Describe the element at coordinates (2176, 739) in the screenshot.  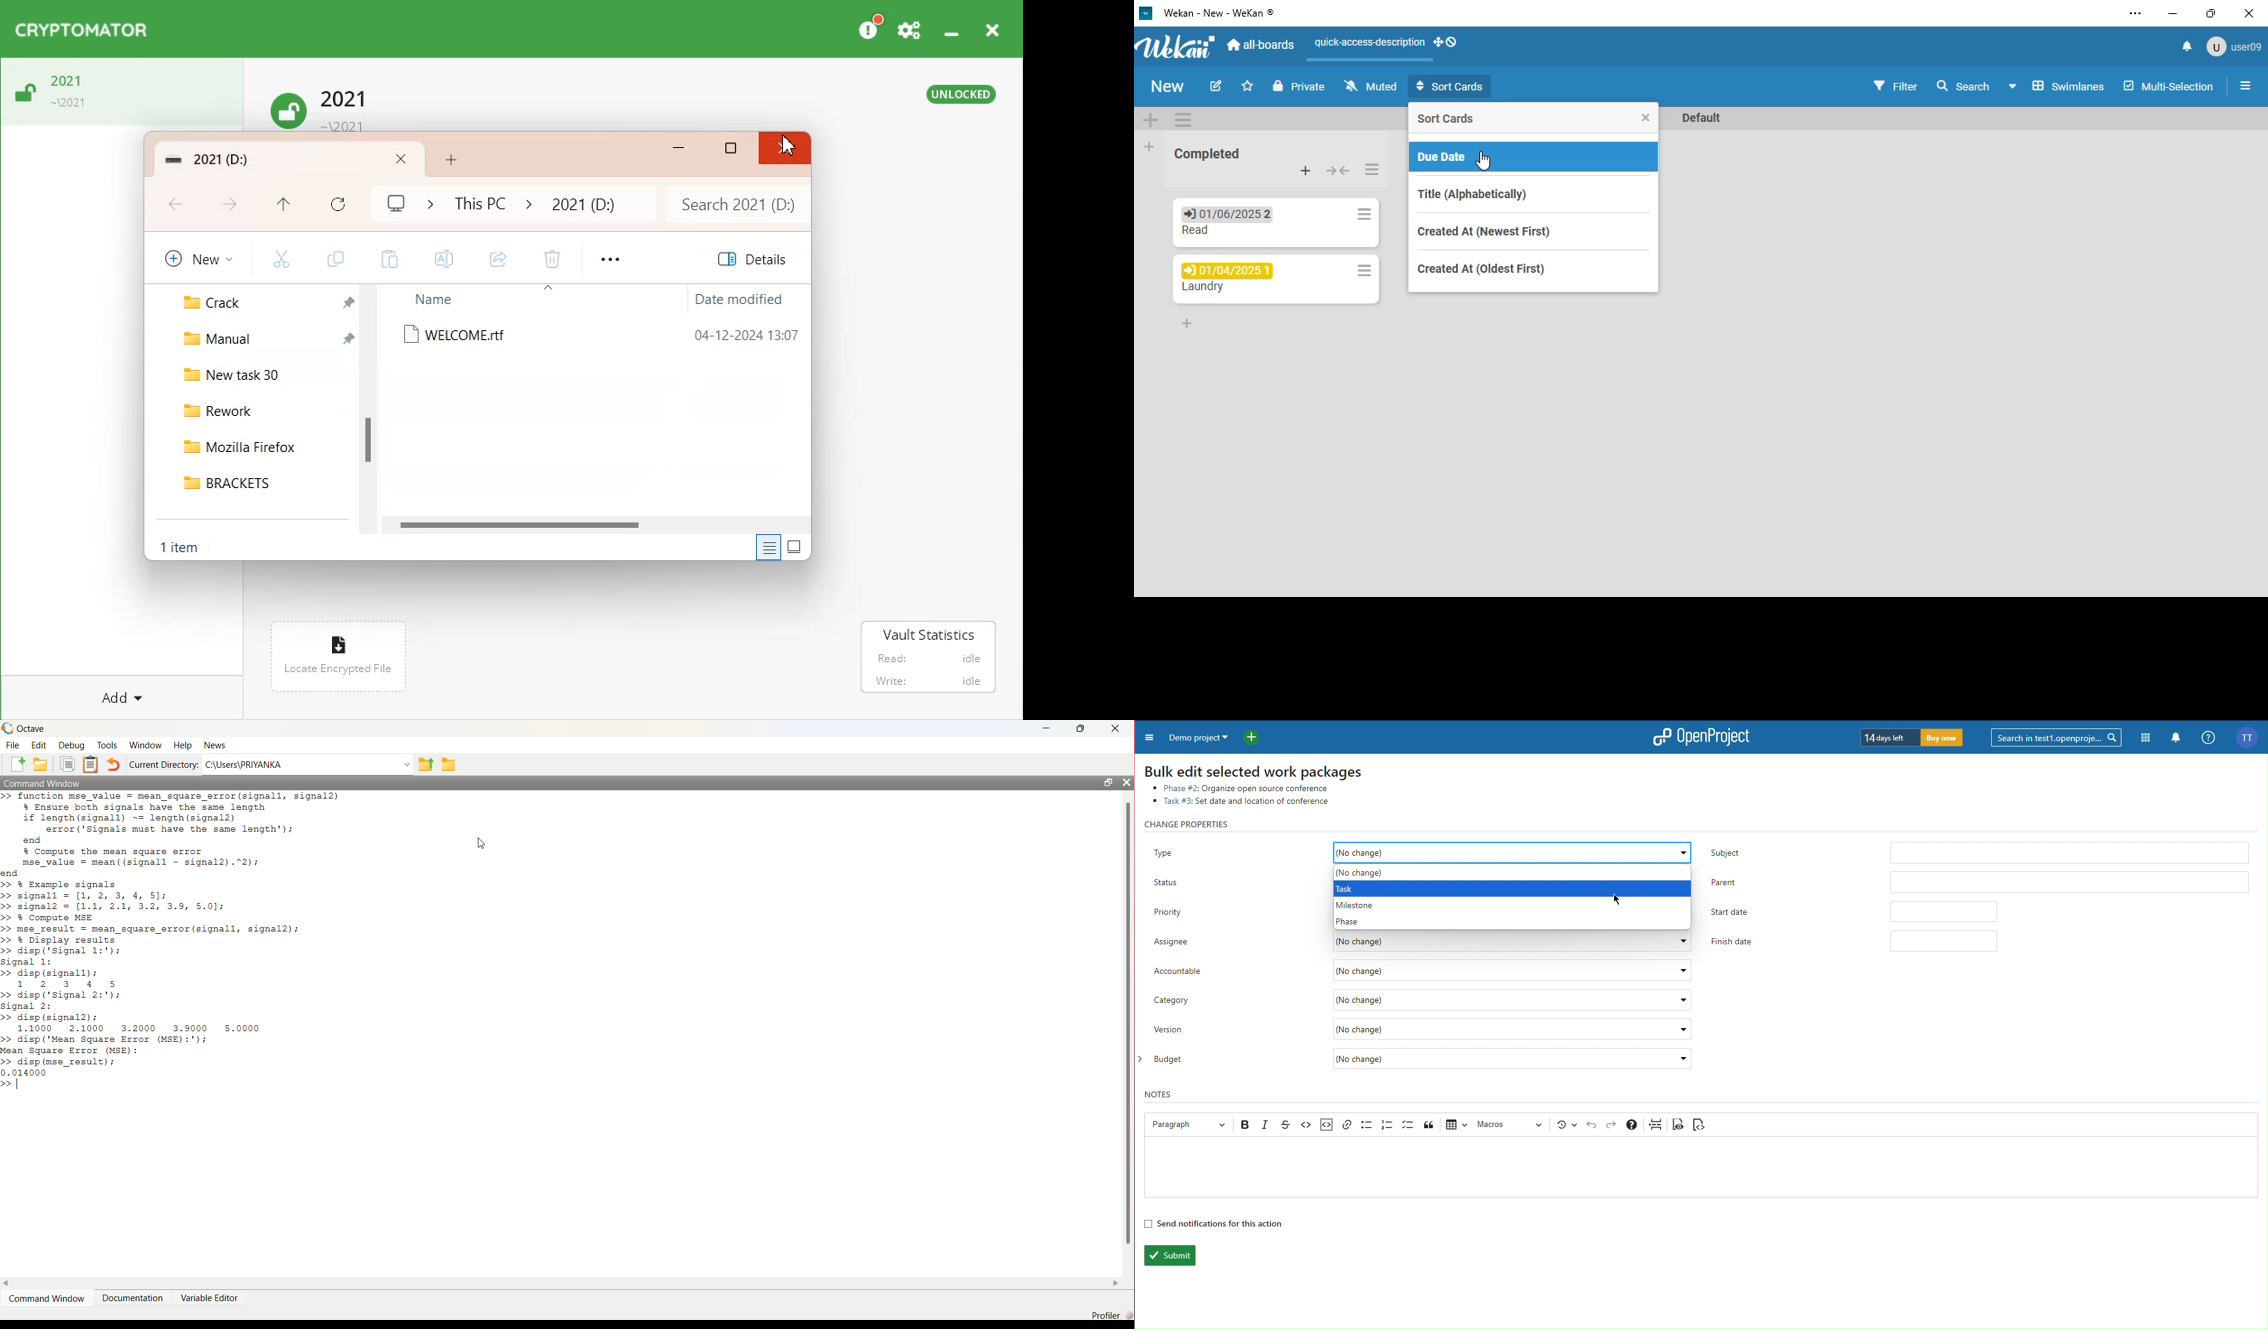
I see `Notification` at that location.